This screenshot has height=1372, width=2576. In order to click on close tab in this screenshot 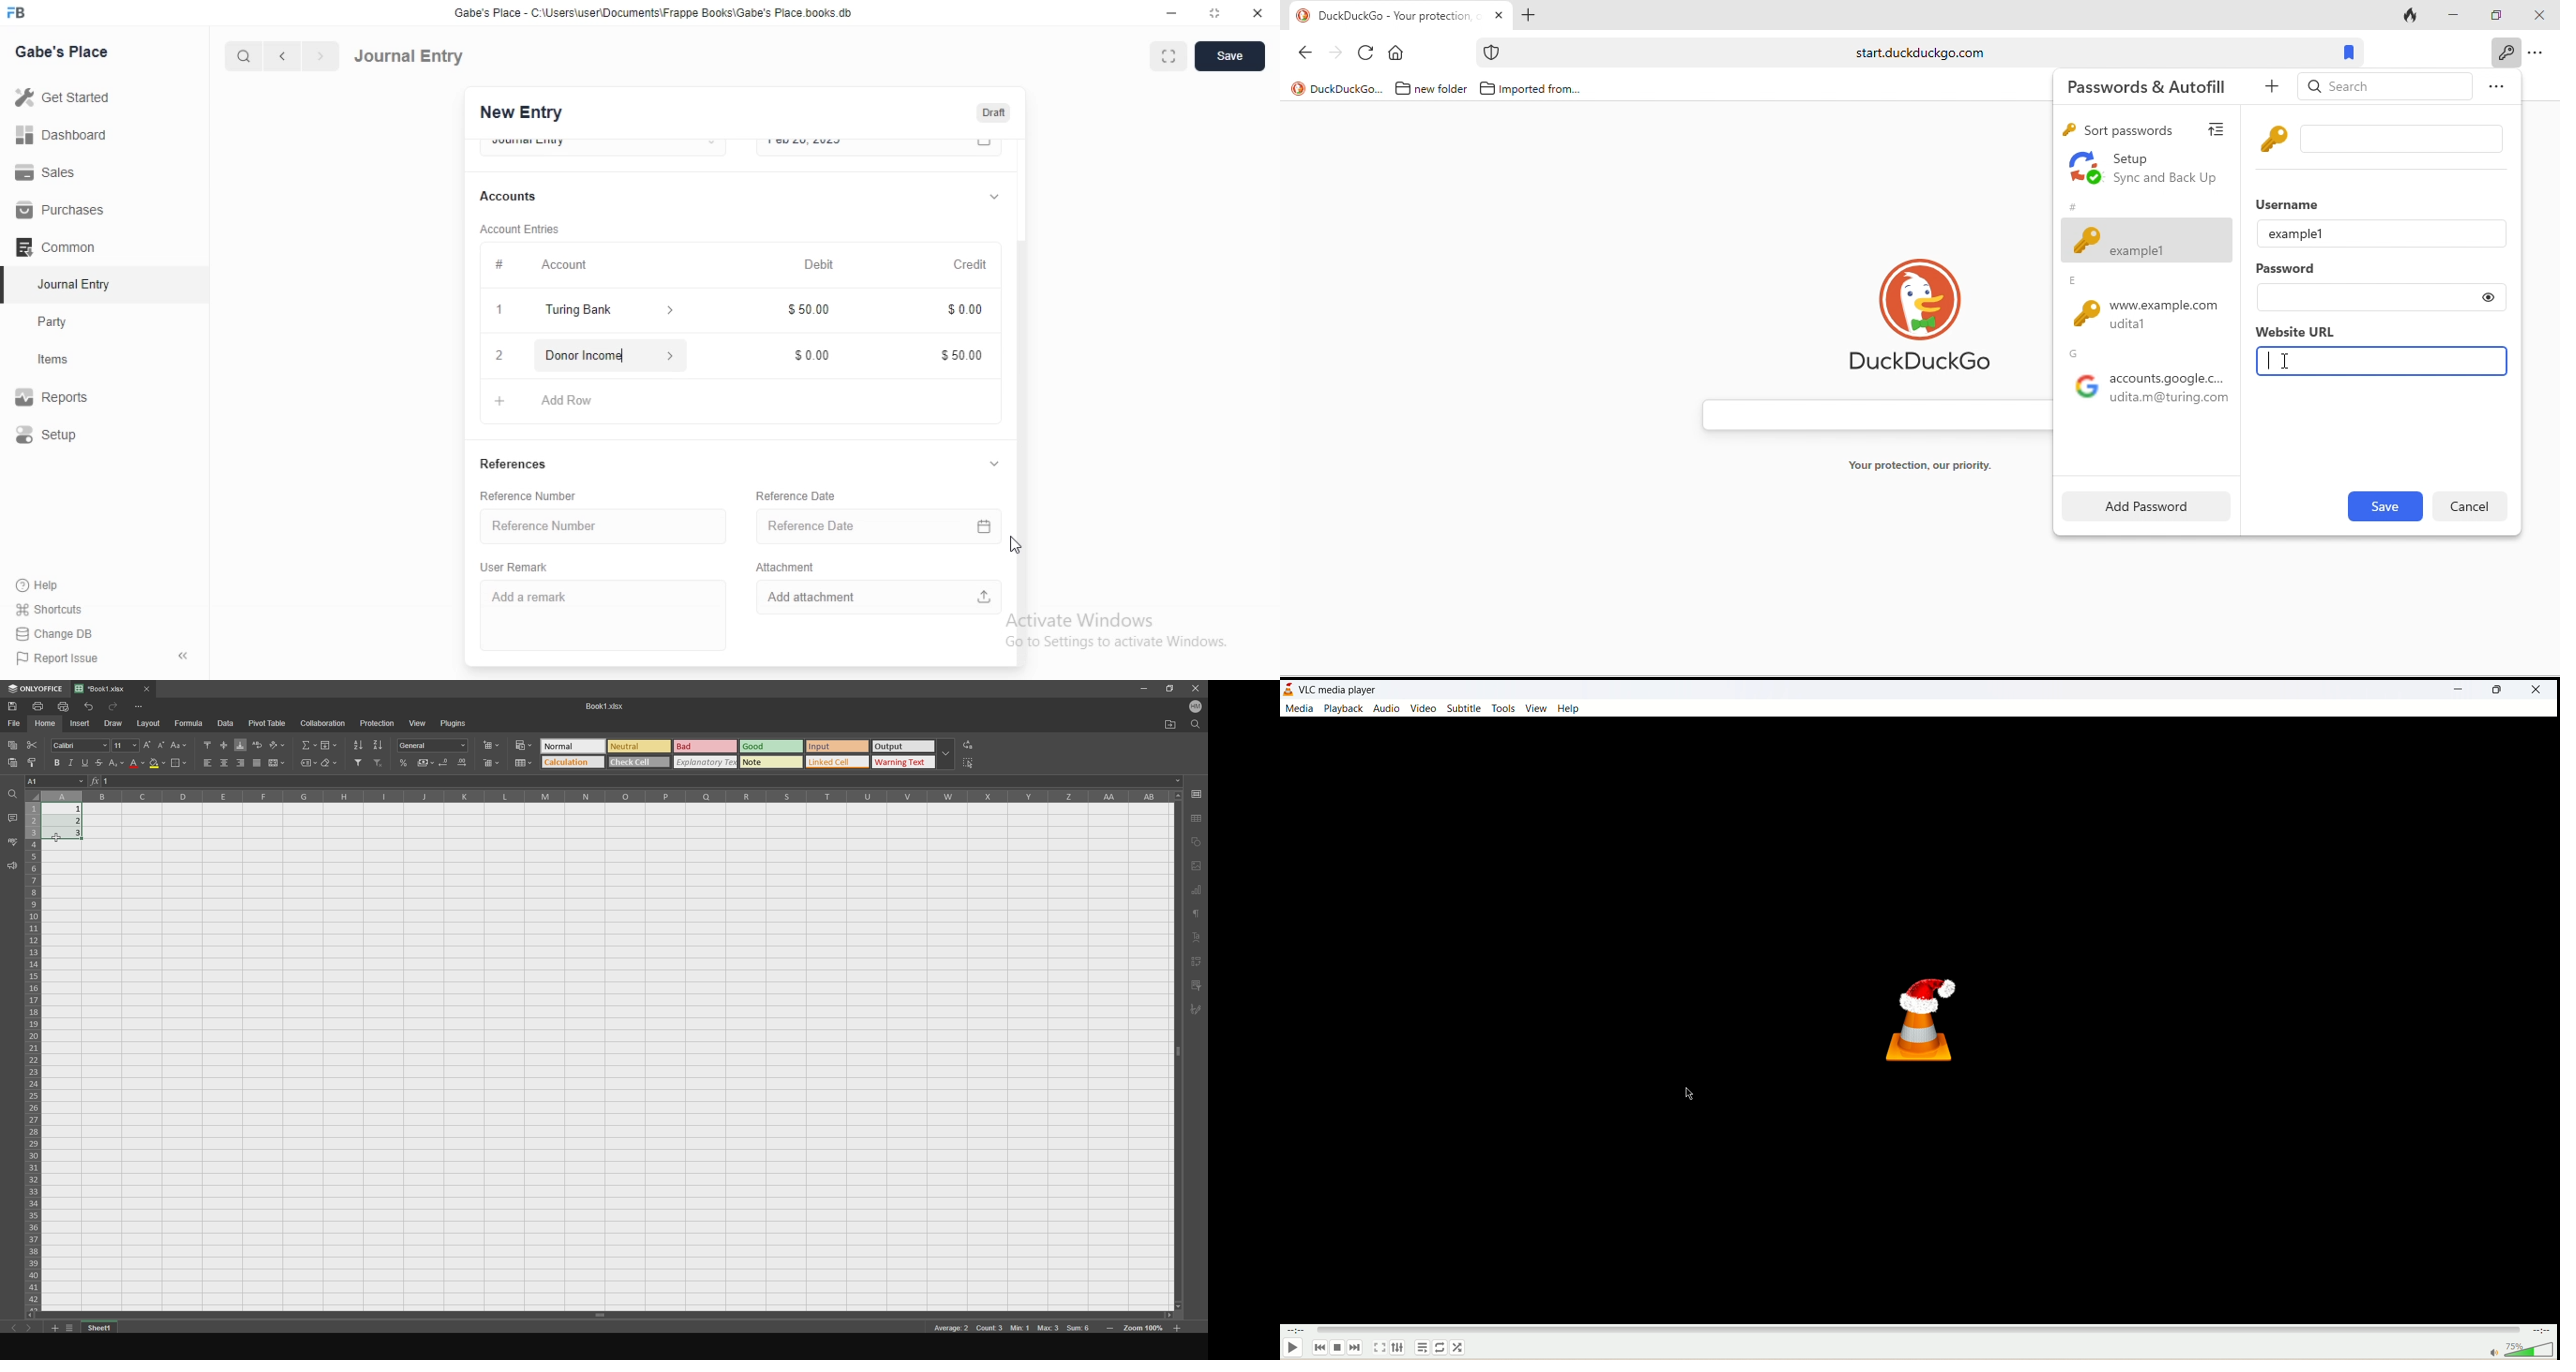, I will do `click(1499, 16)`.